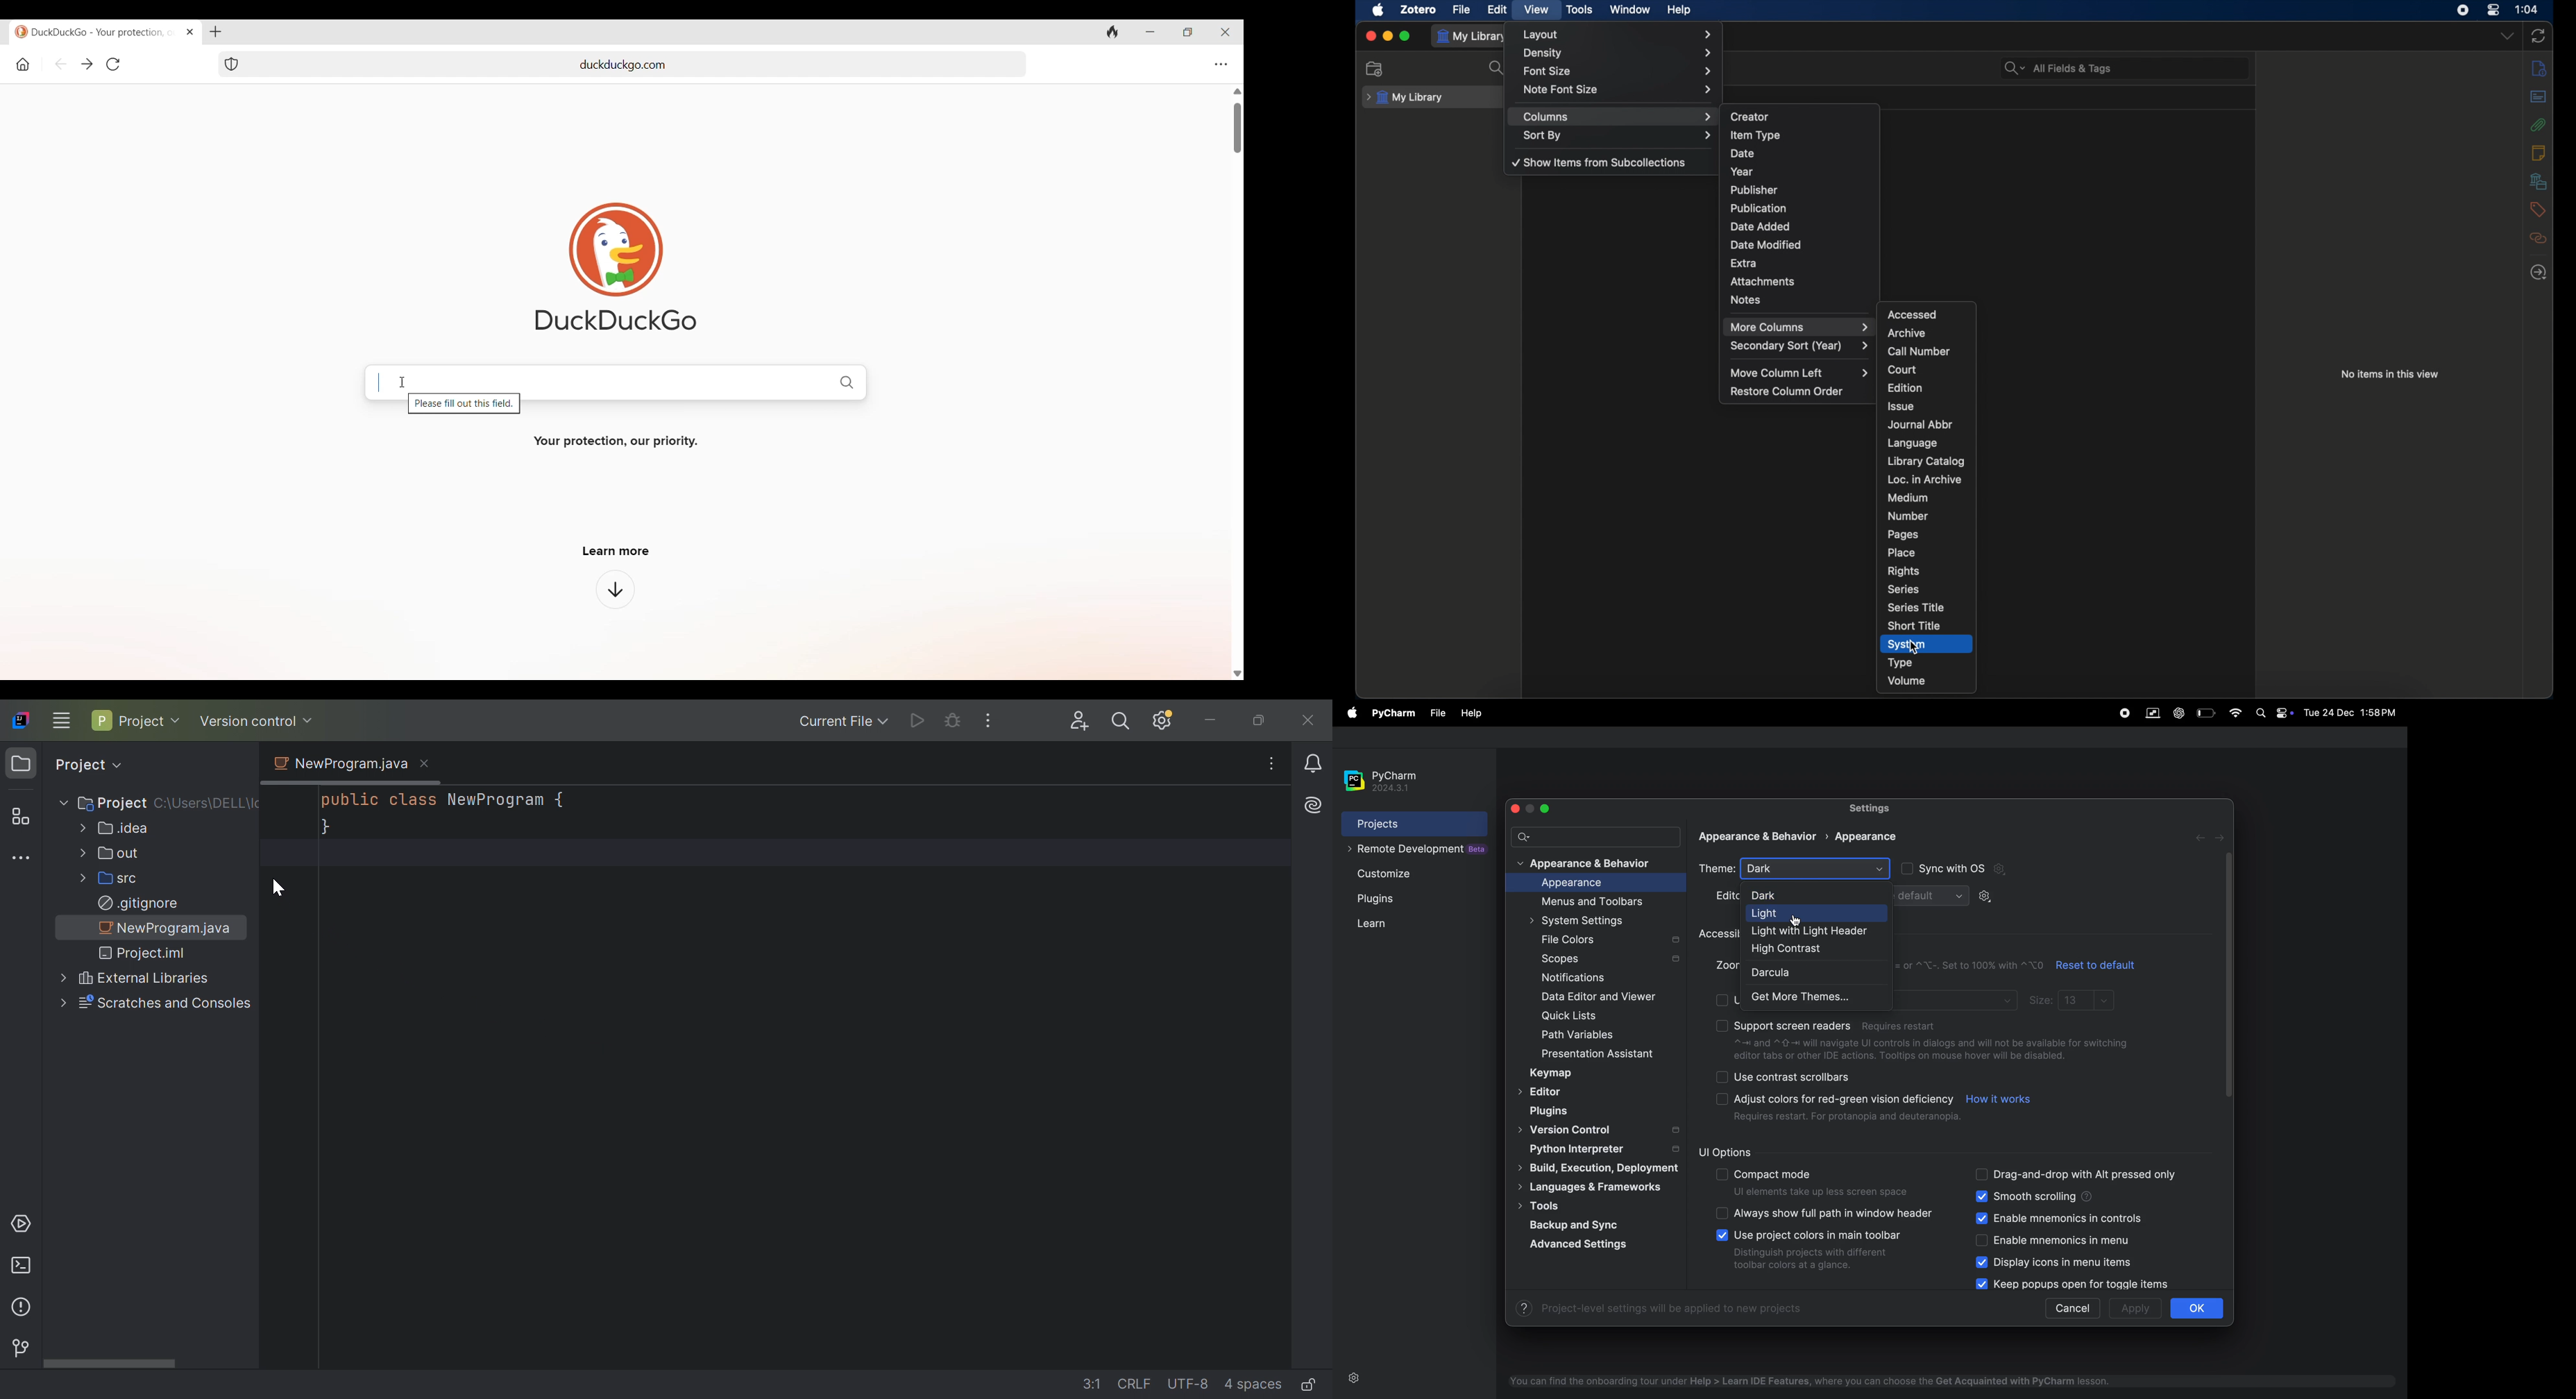  Describe the element at coordinates (1419, 10) in the screenshot. I see `zotero` at that location.